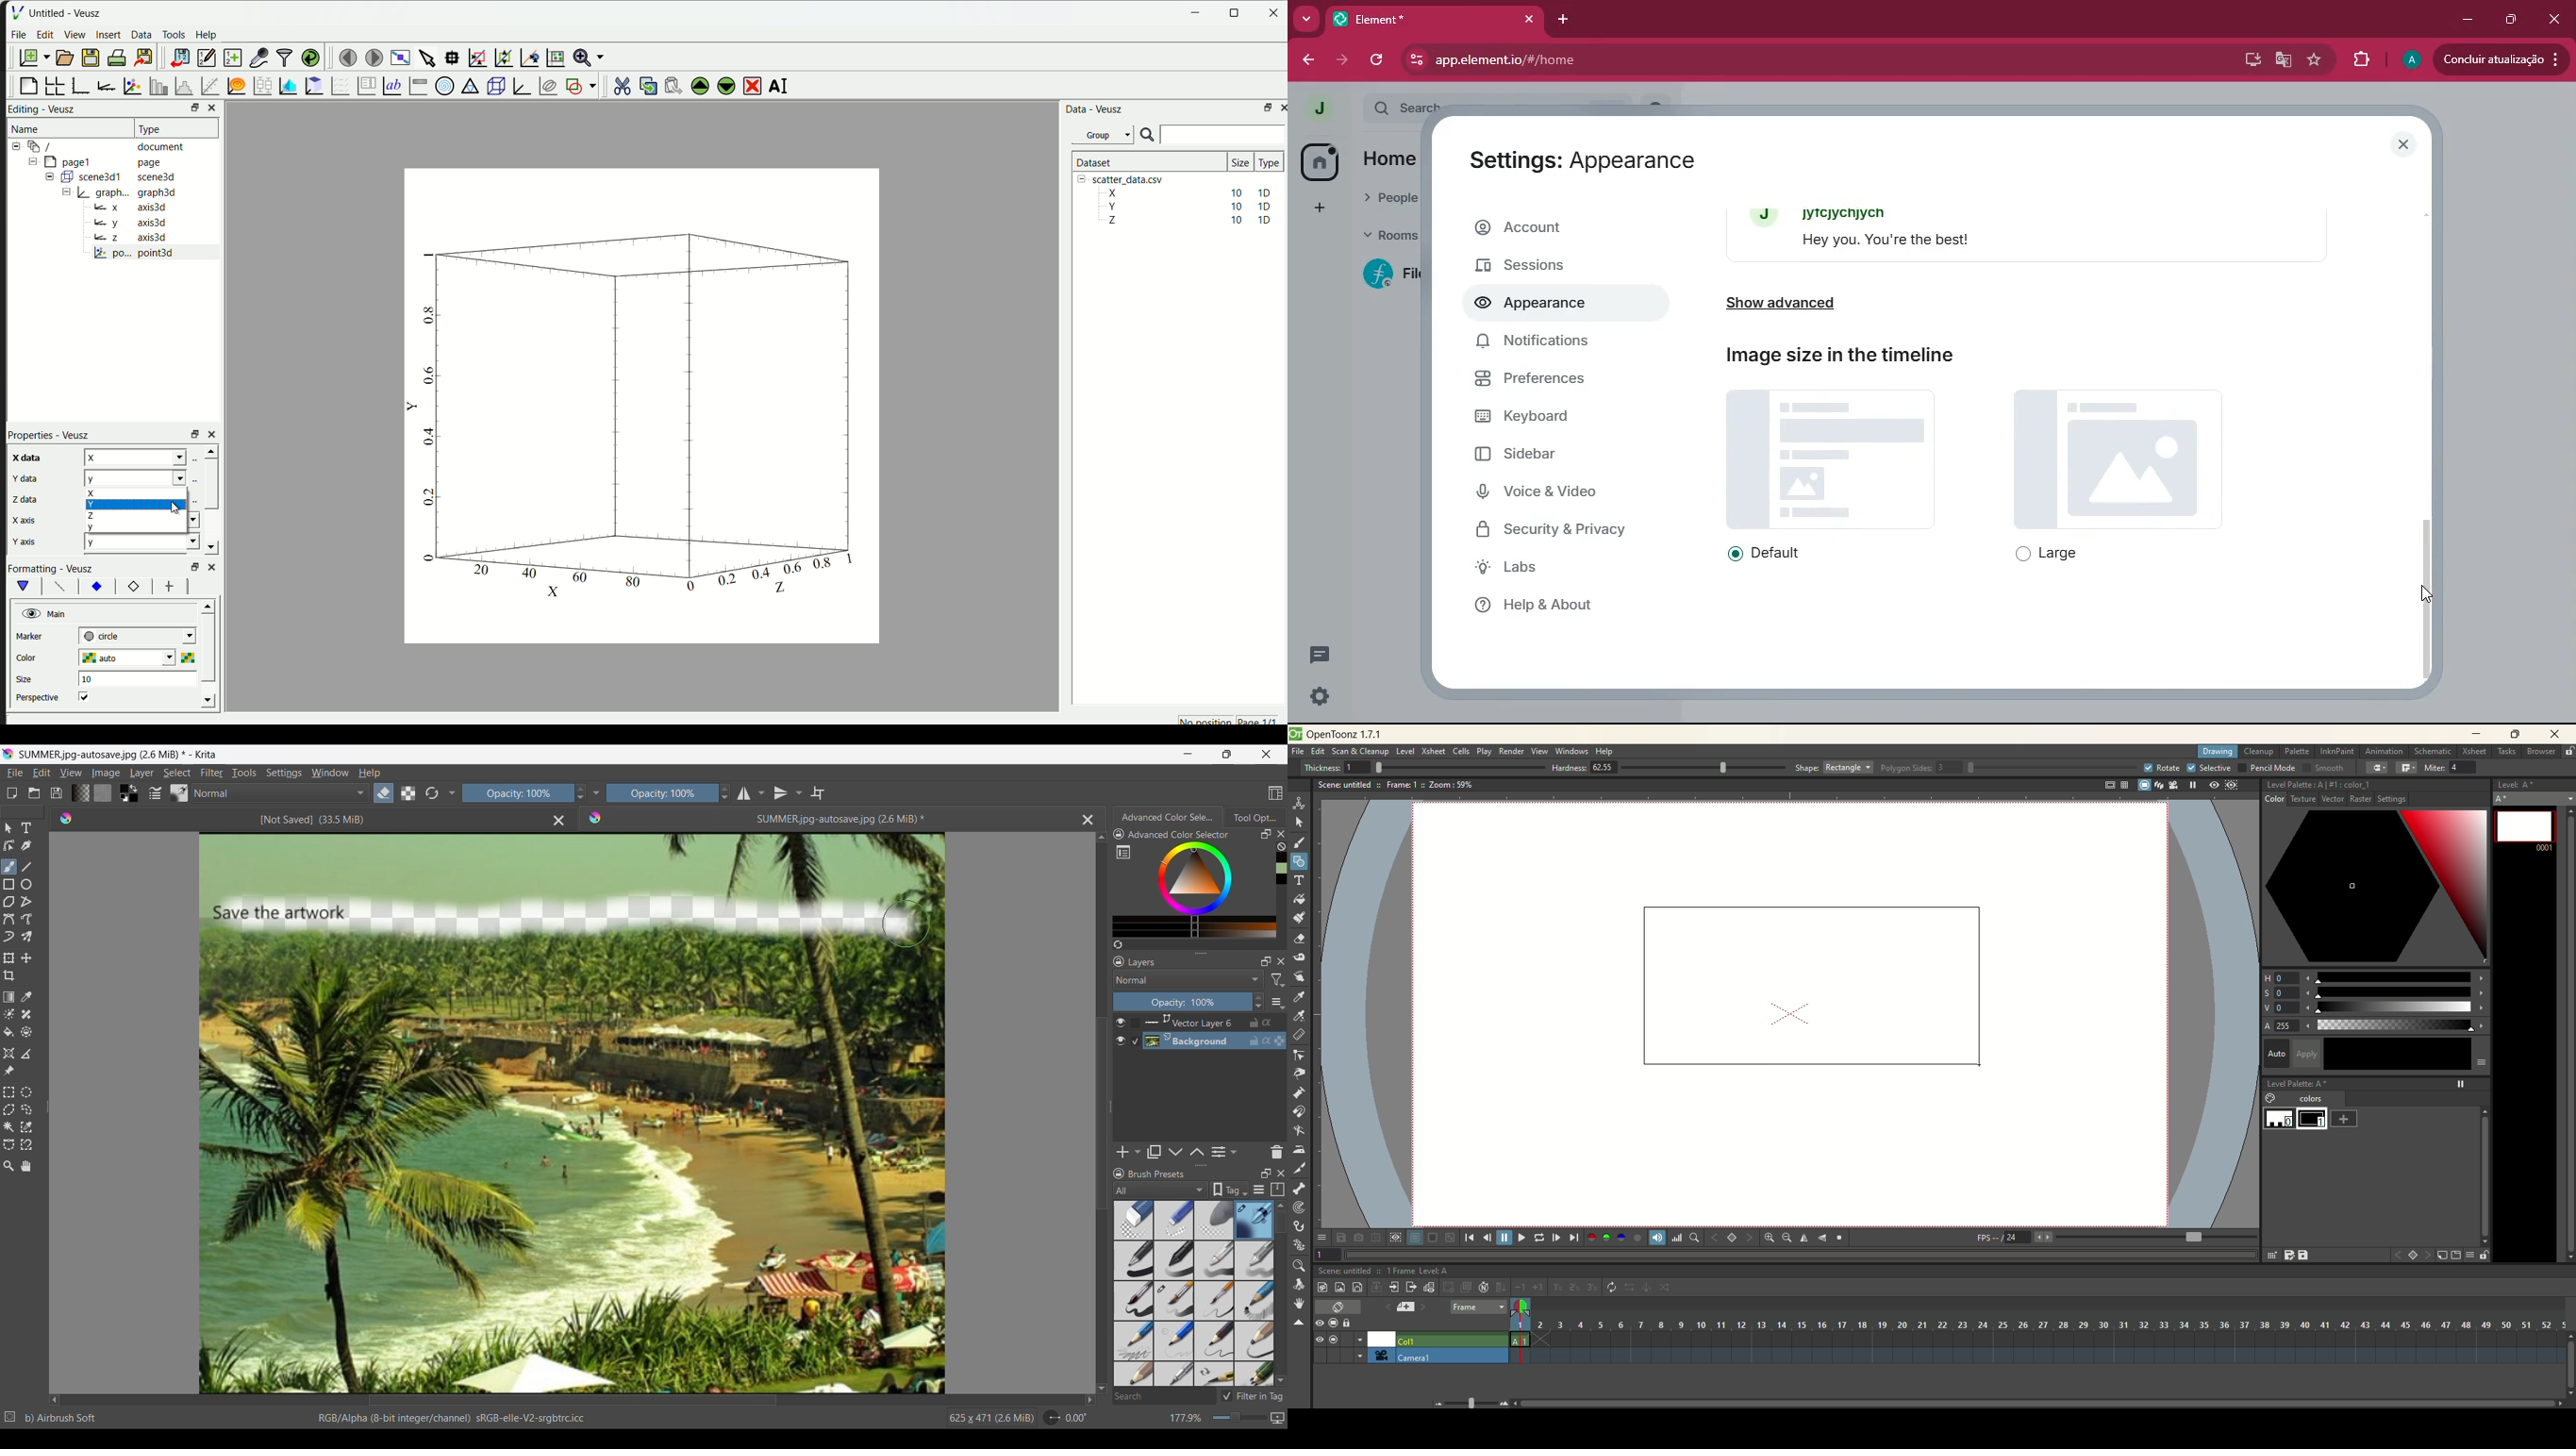 The width and height of the screenshot is (2576, 1456). I want to click on add, so click(1312, 208).